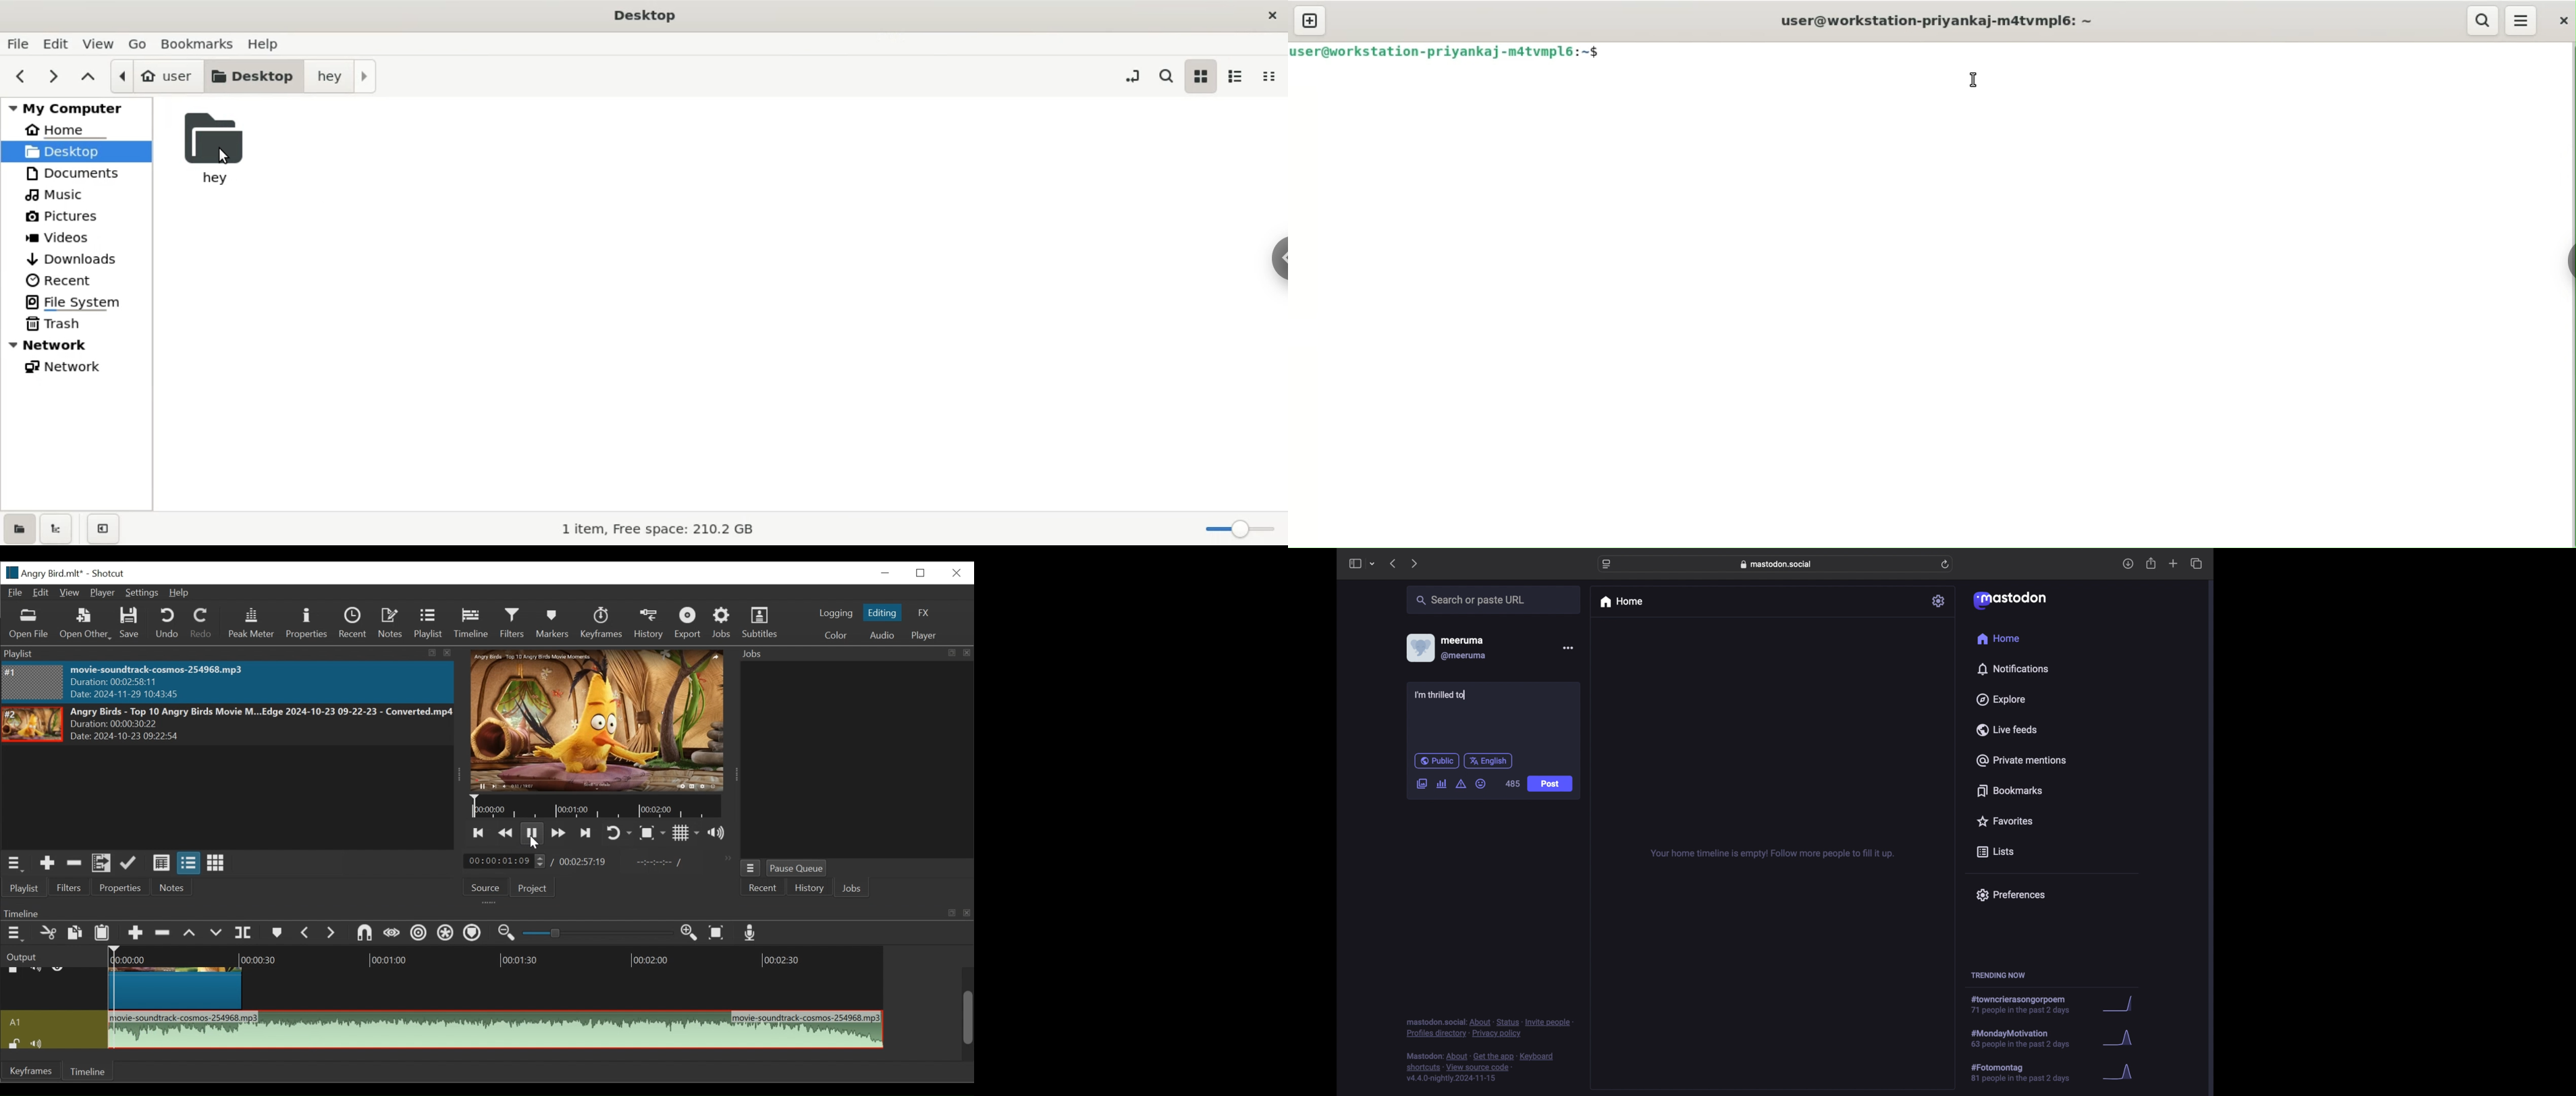 This screenshot has height=1120, width=2576. I want to click on mute, so click(40, 1043).